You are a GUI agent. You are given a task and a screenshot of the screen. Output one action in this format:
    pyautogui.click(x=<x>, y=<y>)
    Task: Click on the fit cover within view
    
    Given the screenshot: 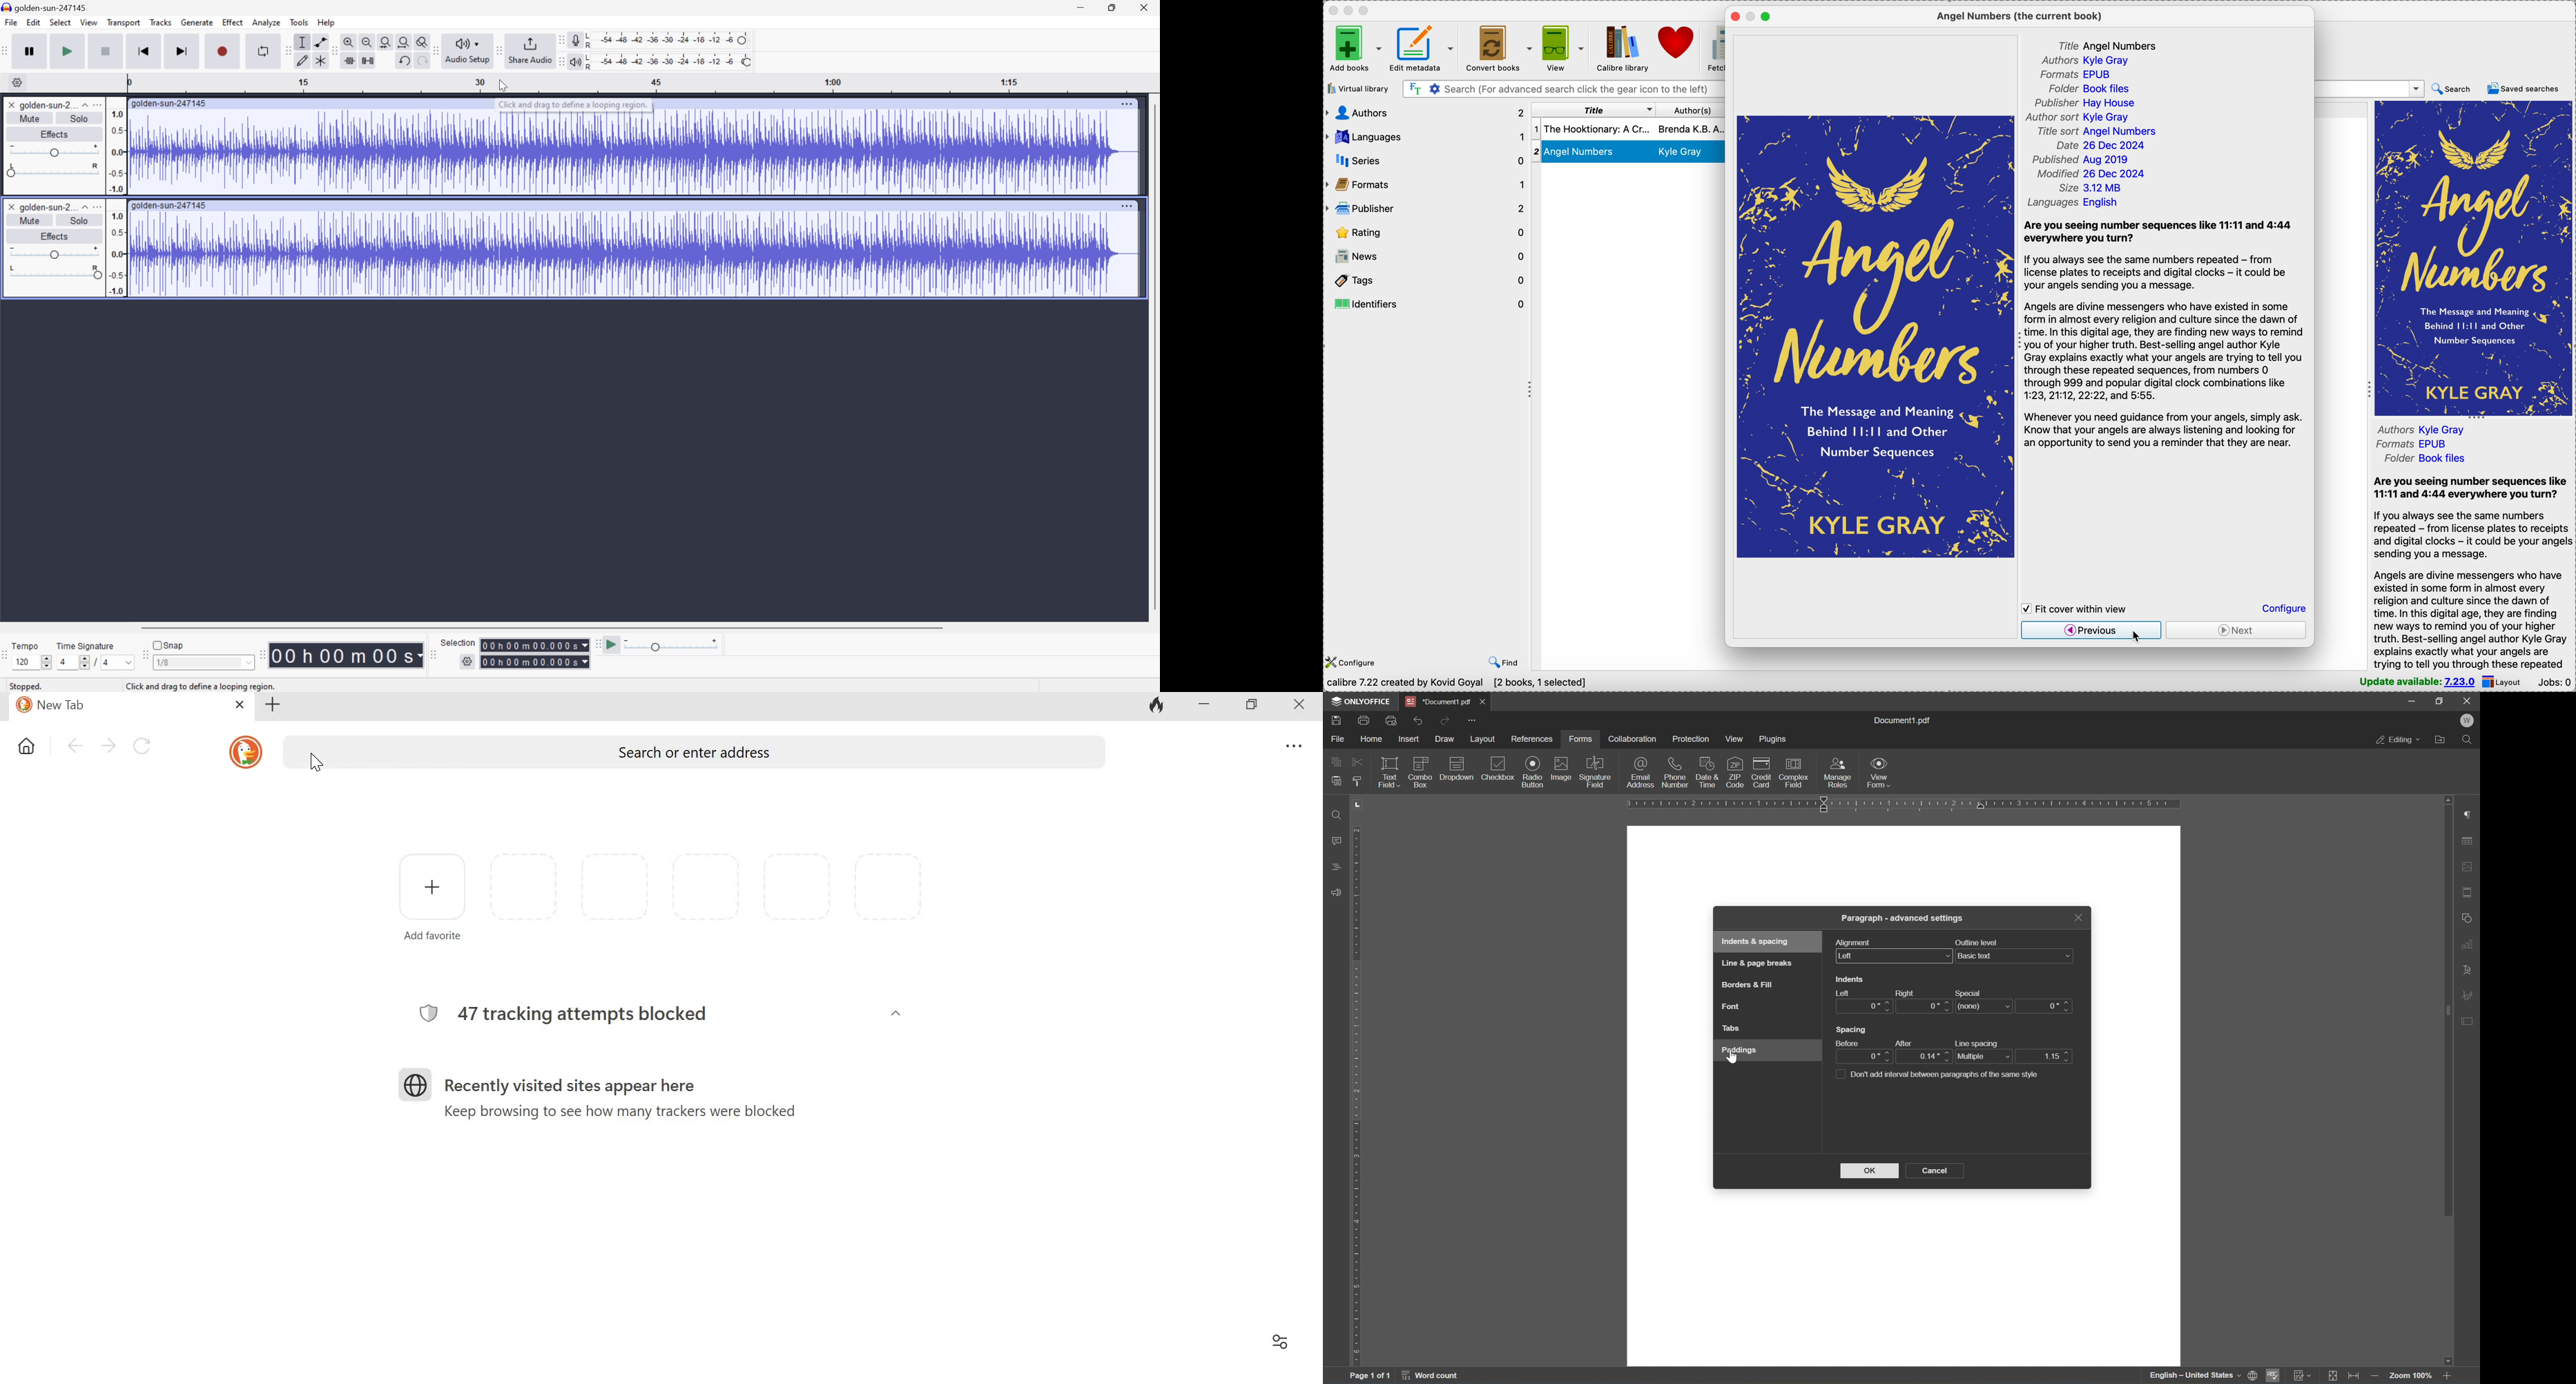 What is the action you would take?
    pyautogui.click(x=2079, y=608)
    